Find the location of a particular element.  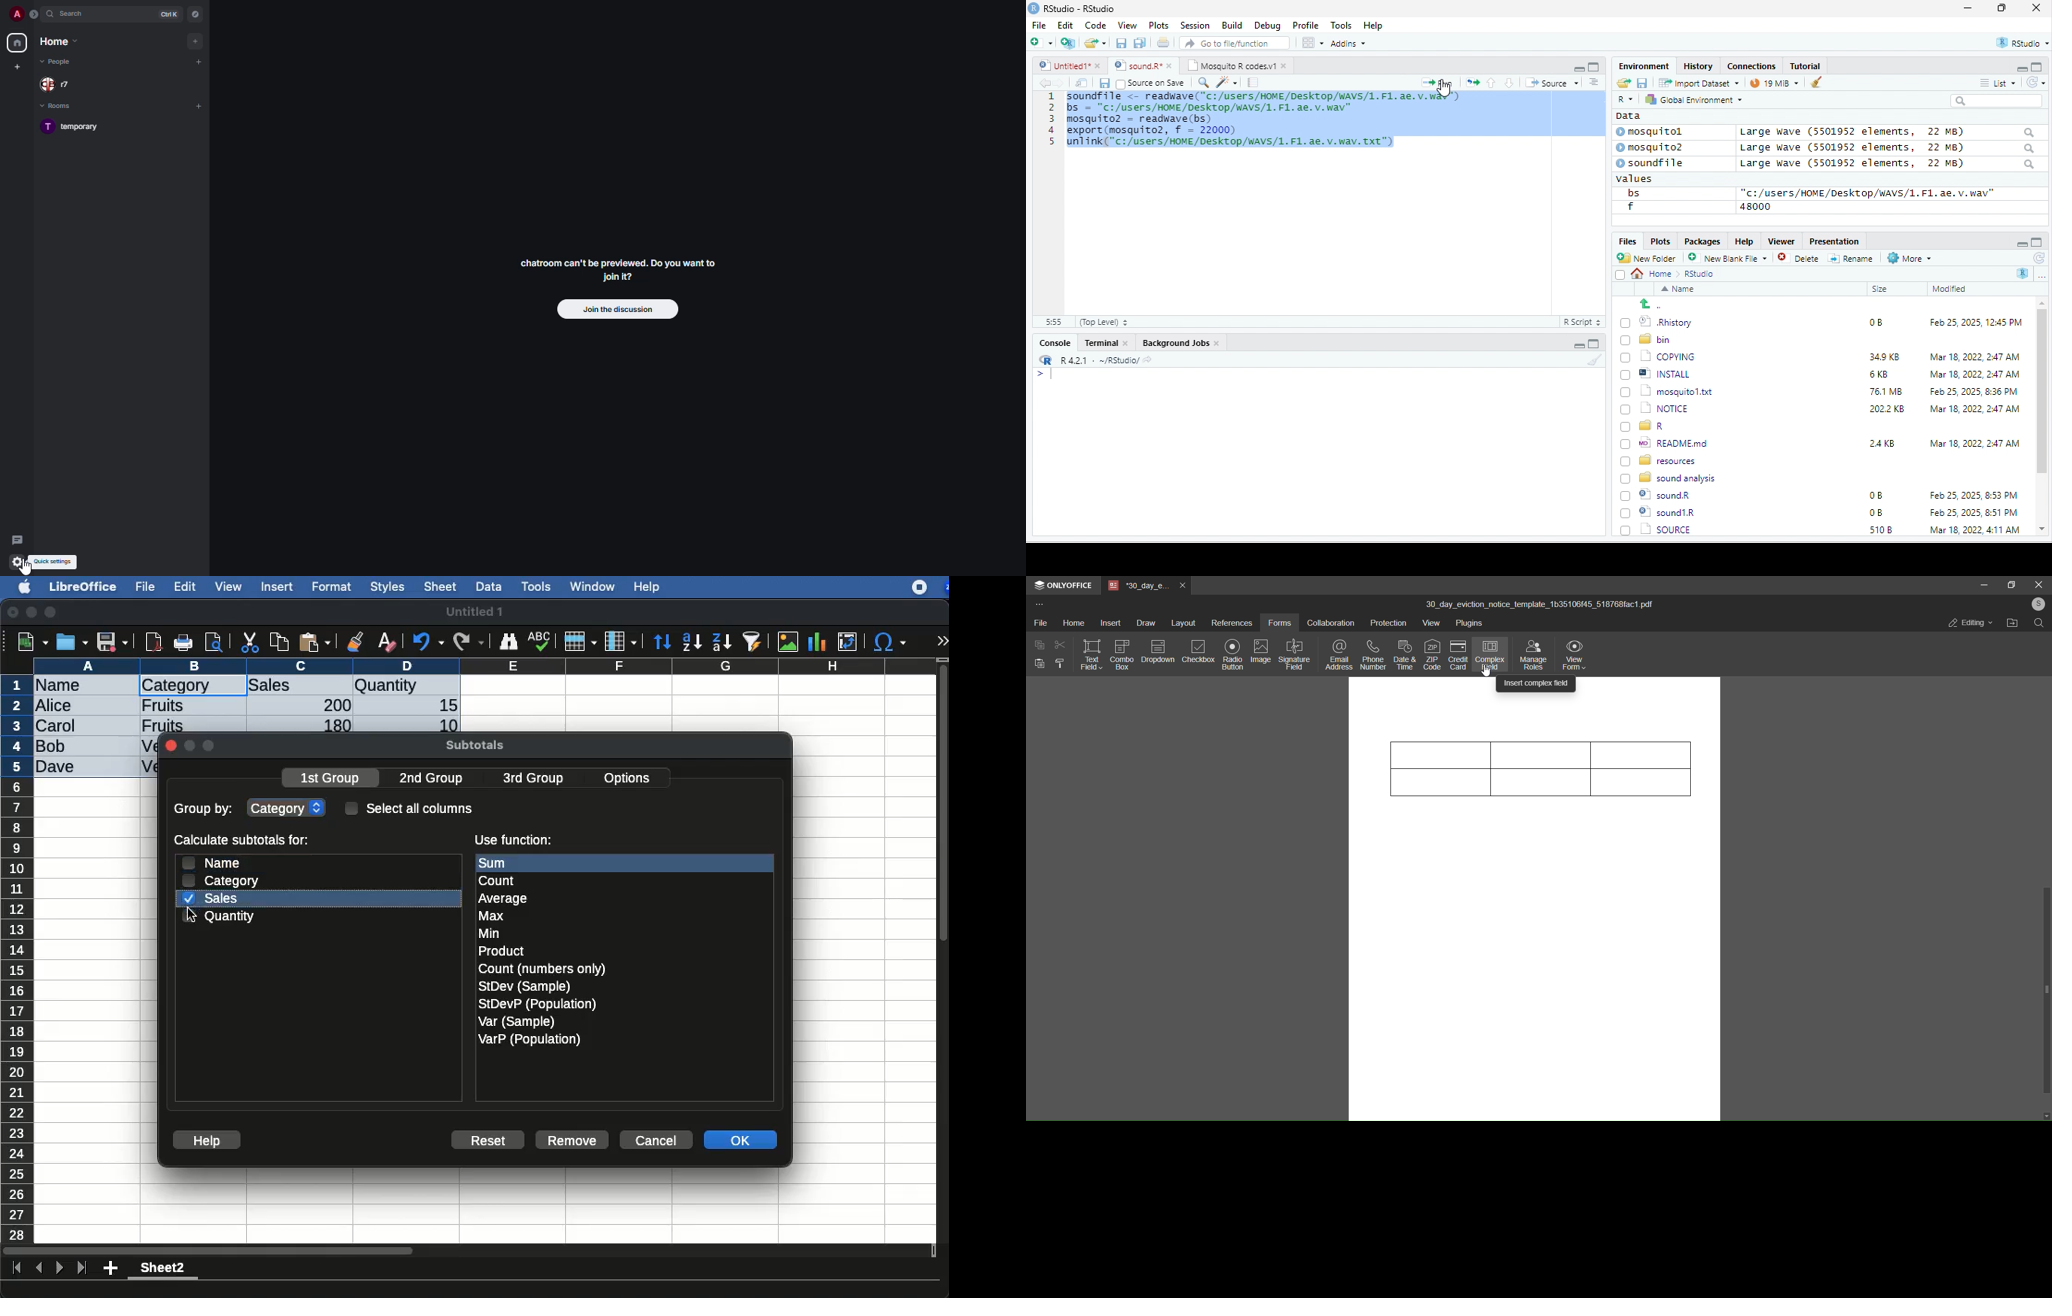

Build is located at coordinates (1232, 25).